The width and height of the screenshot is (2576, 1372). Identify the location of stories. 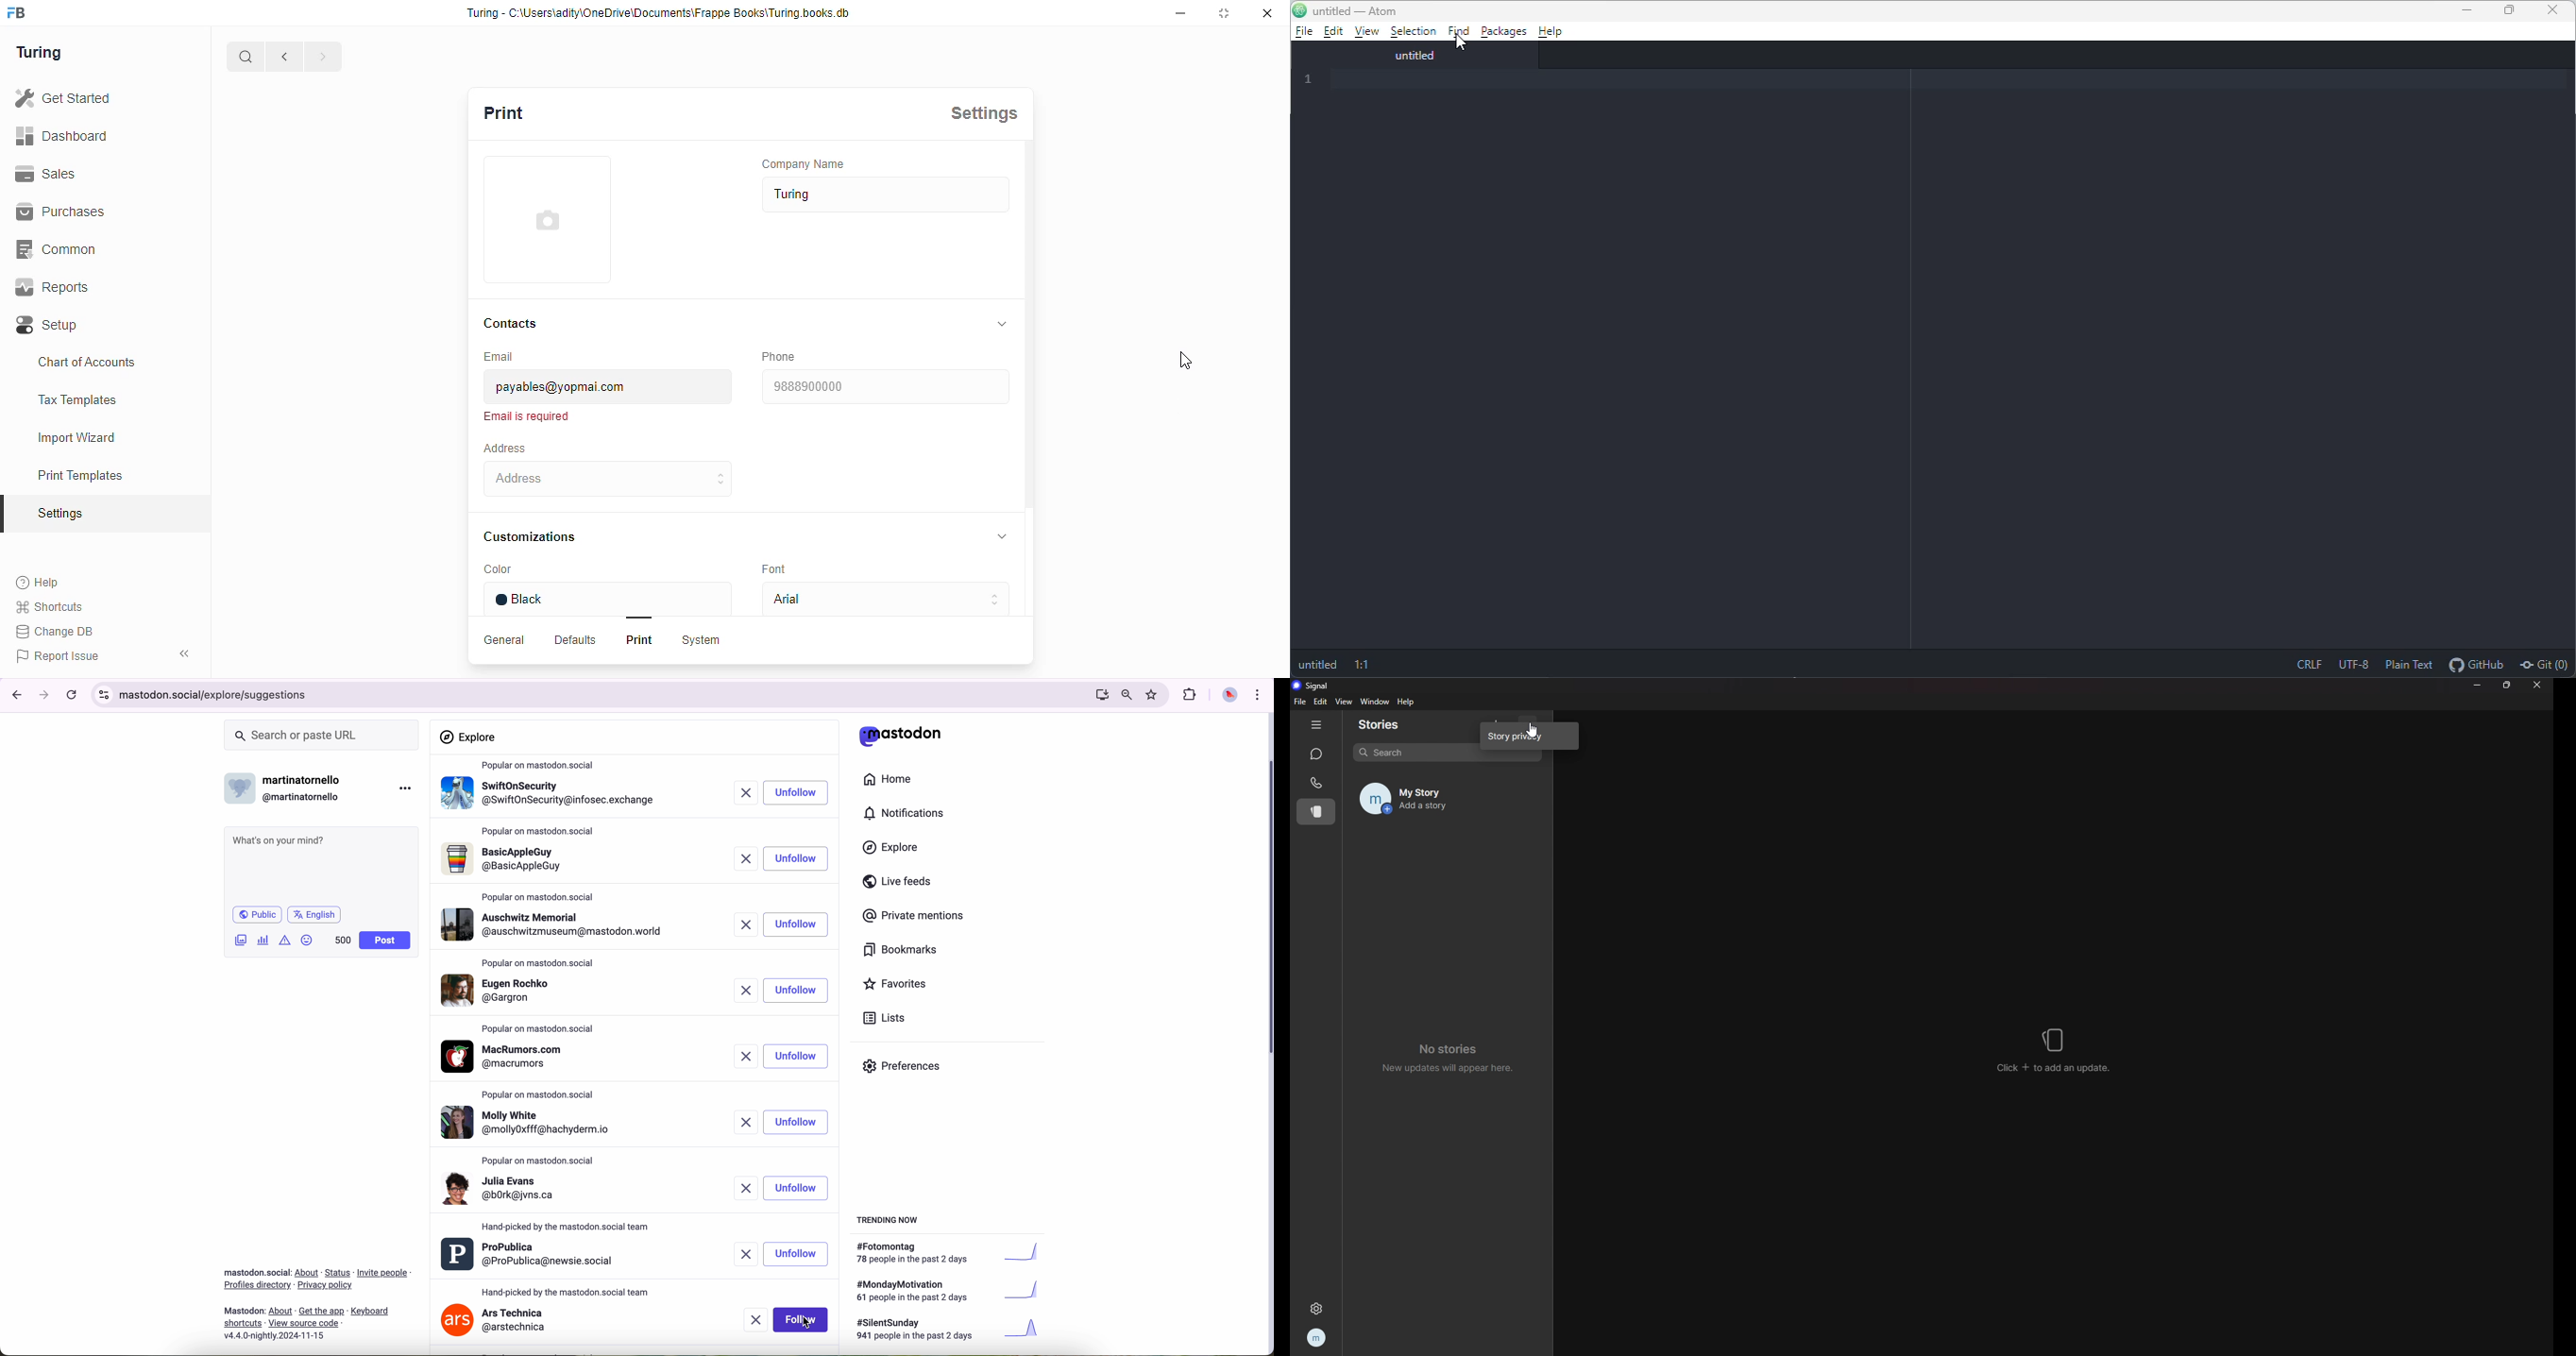
(2056, 1040).